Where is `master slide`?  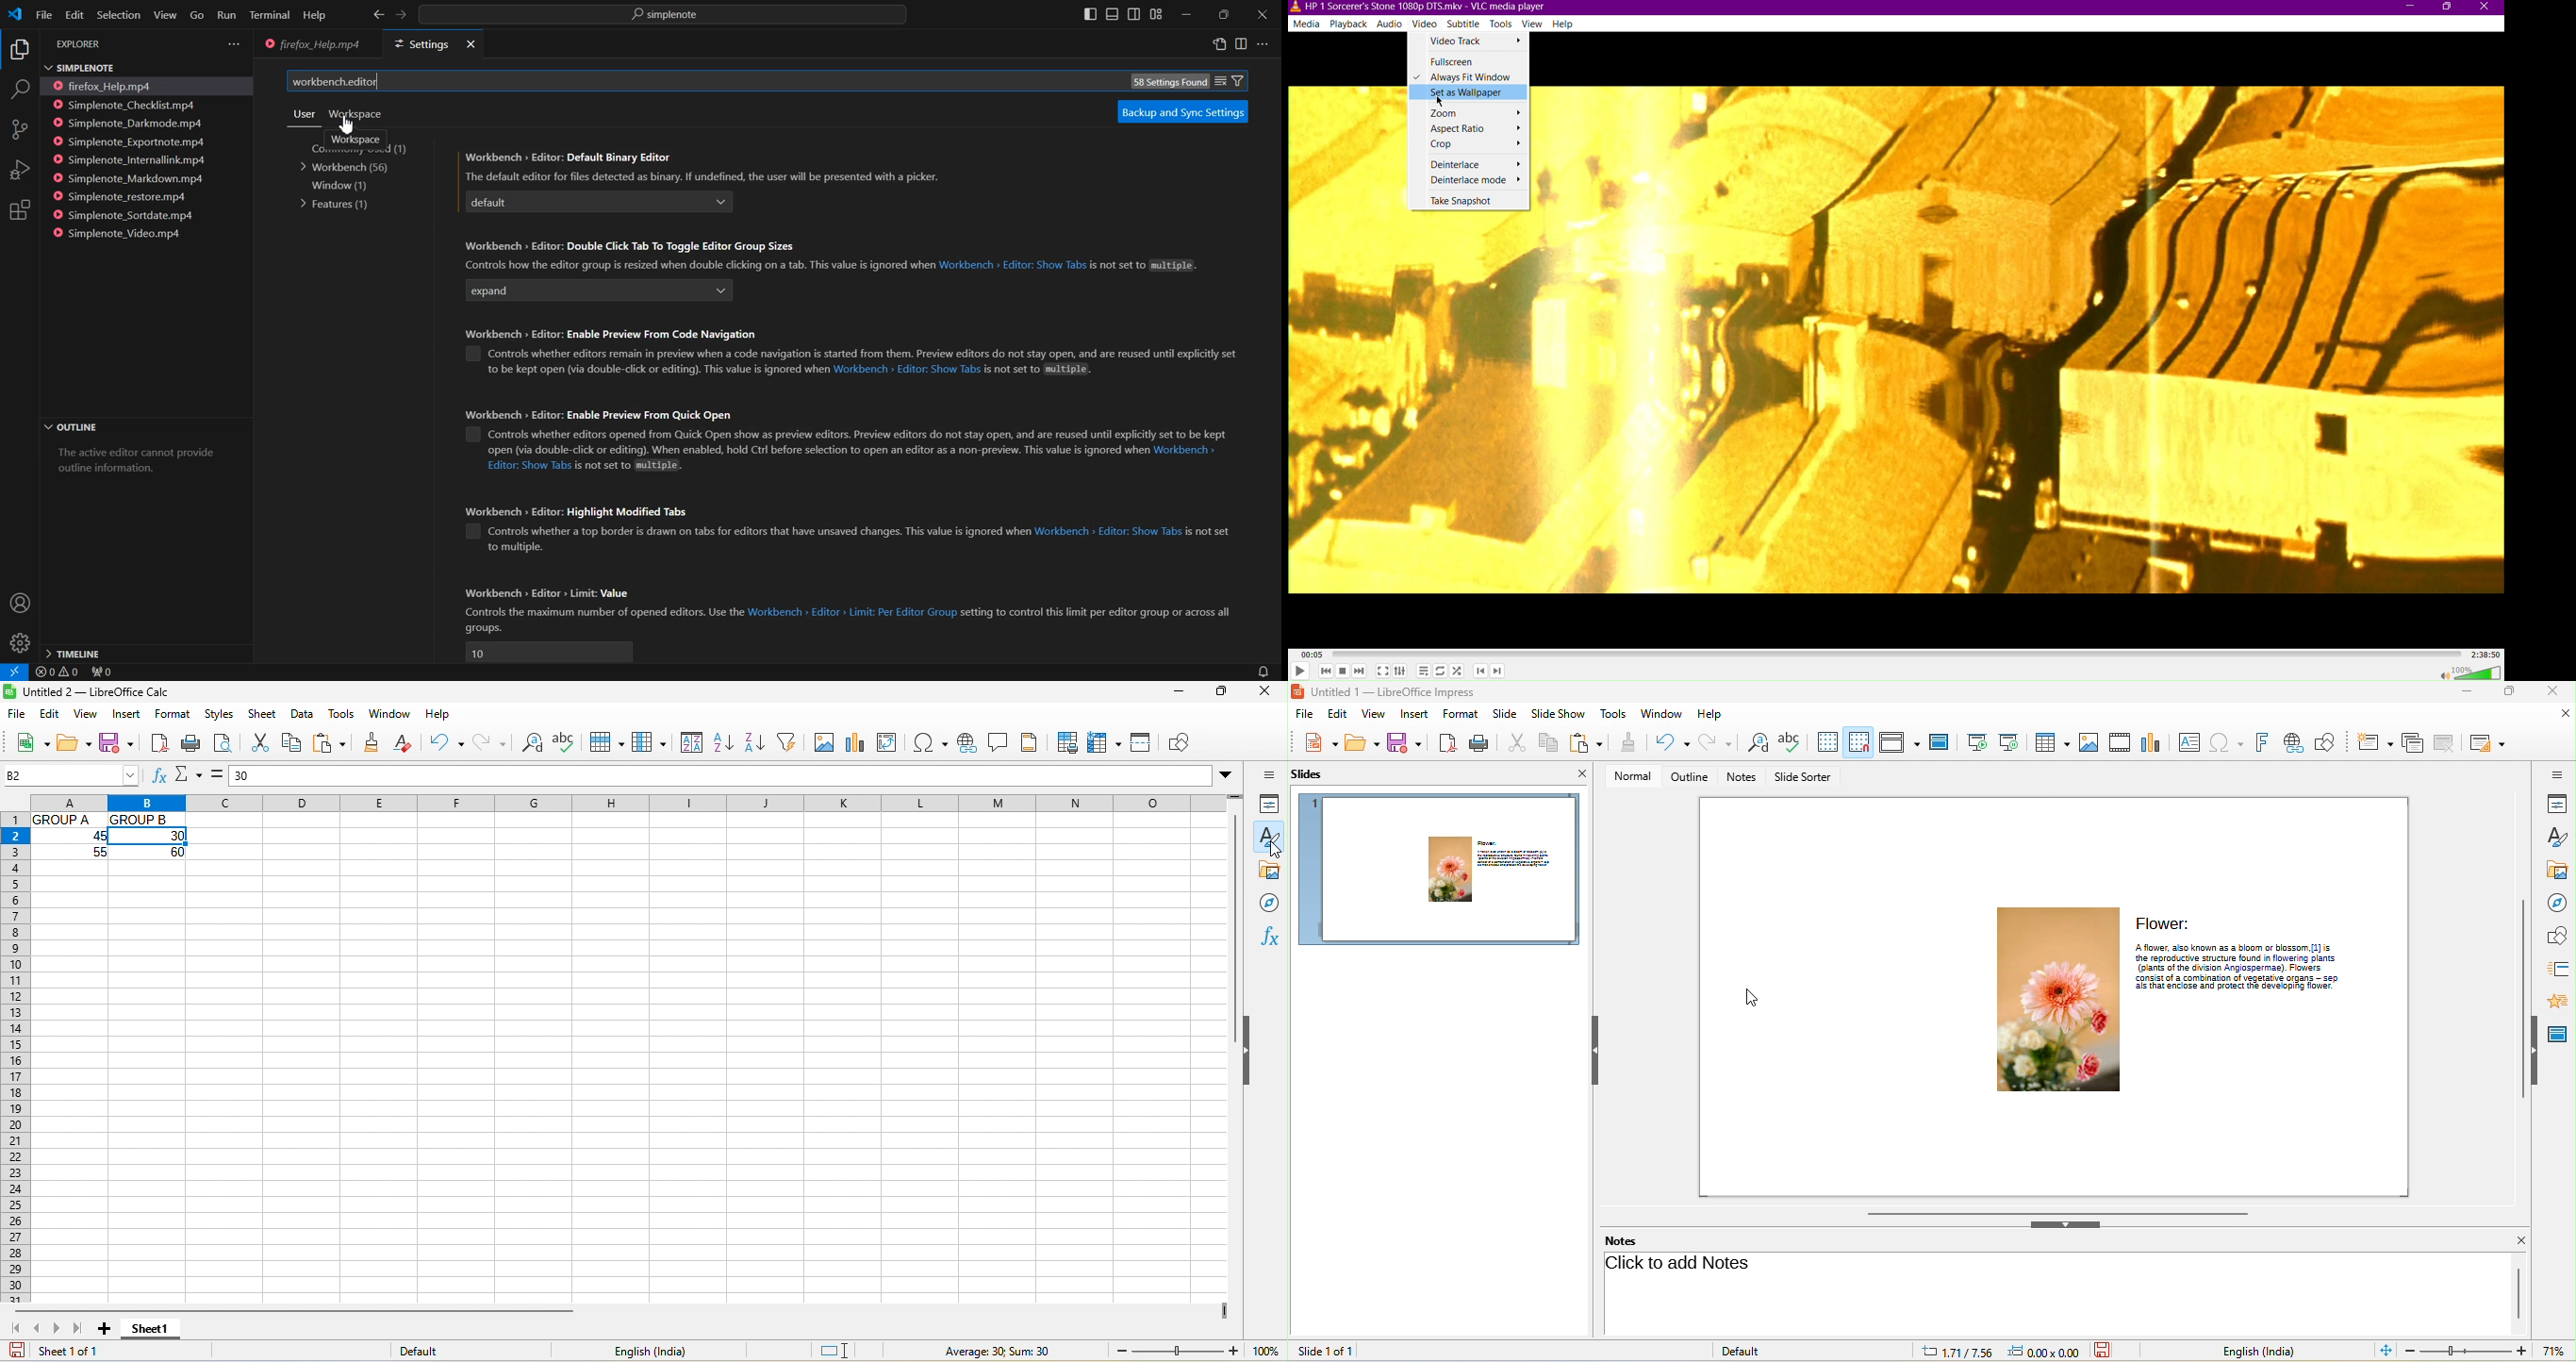 master slide is located at coordinates (2560, 1035).